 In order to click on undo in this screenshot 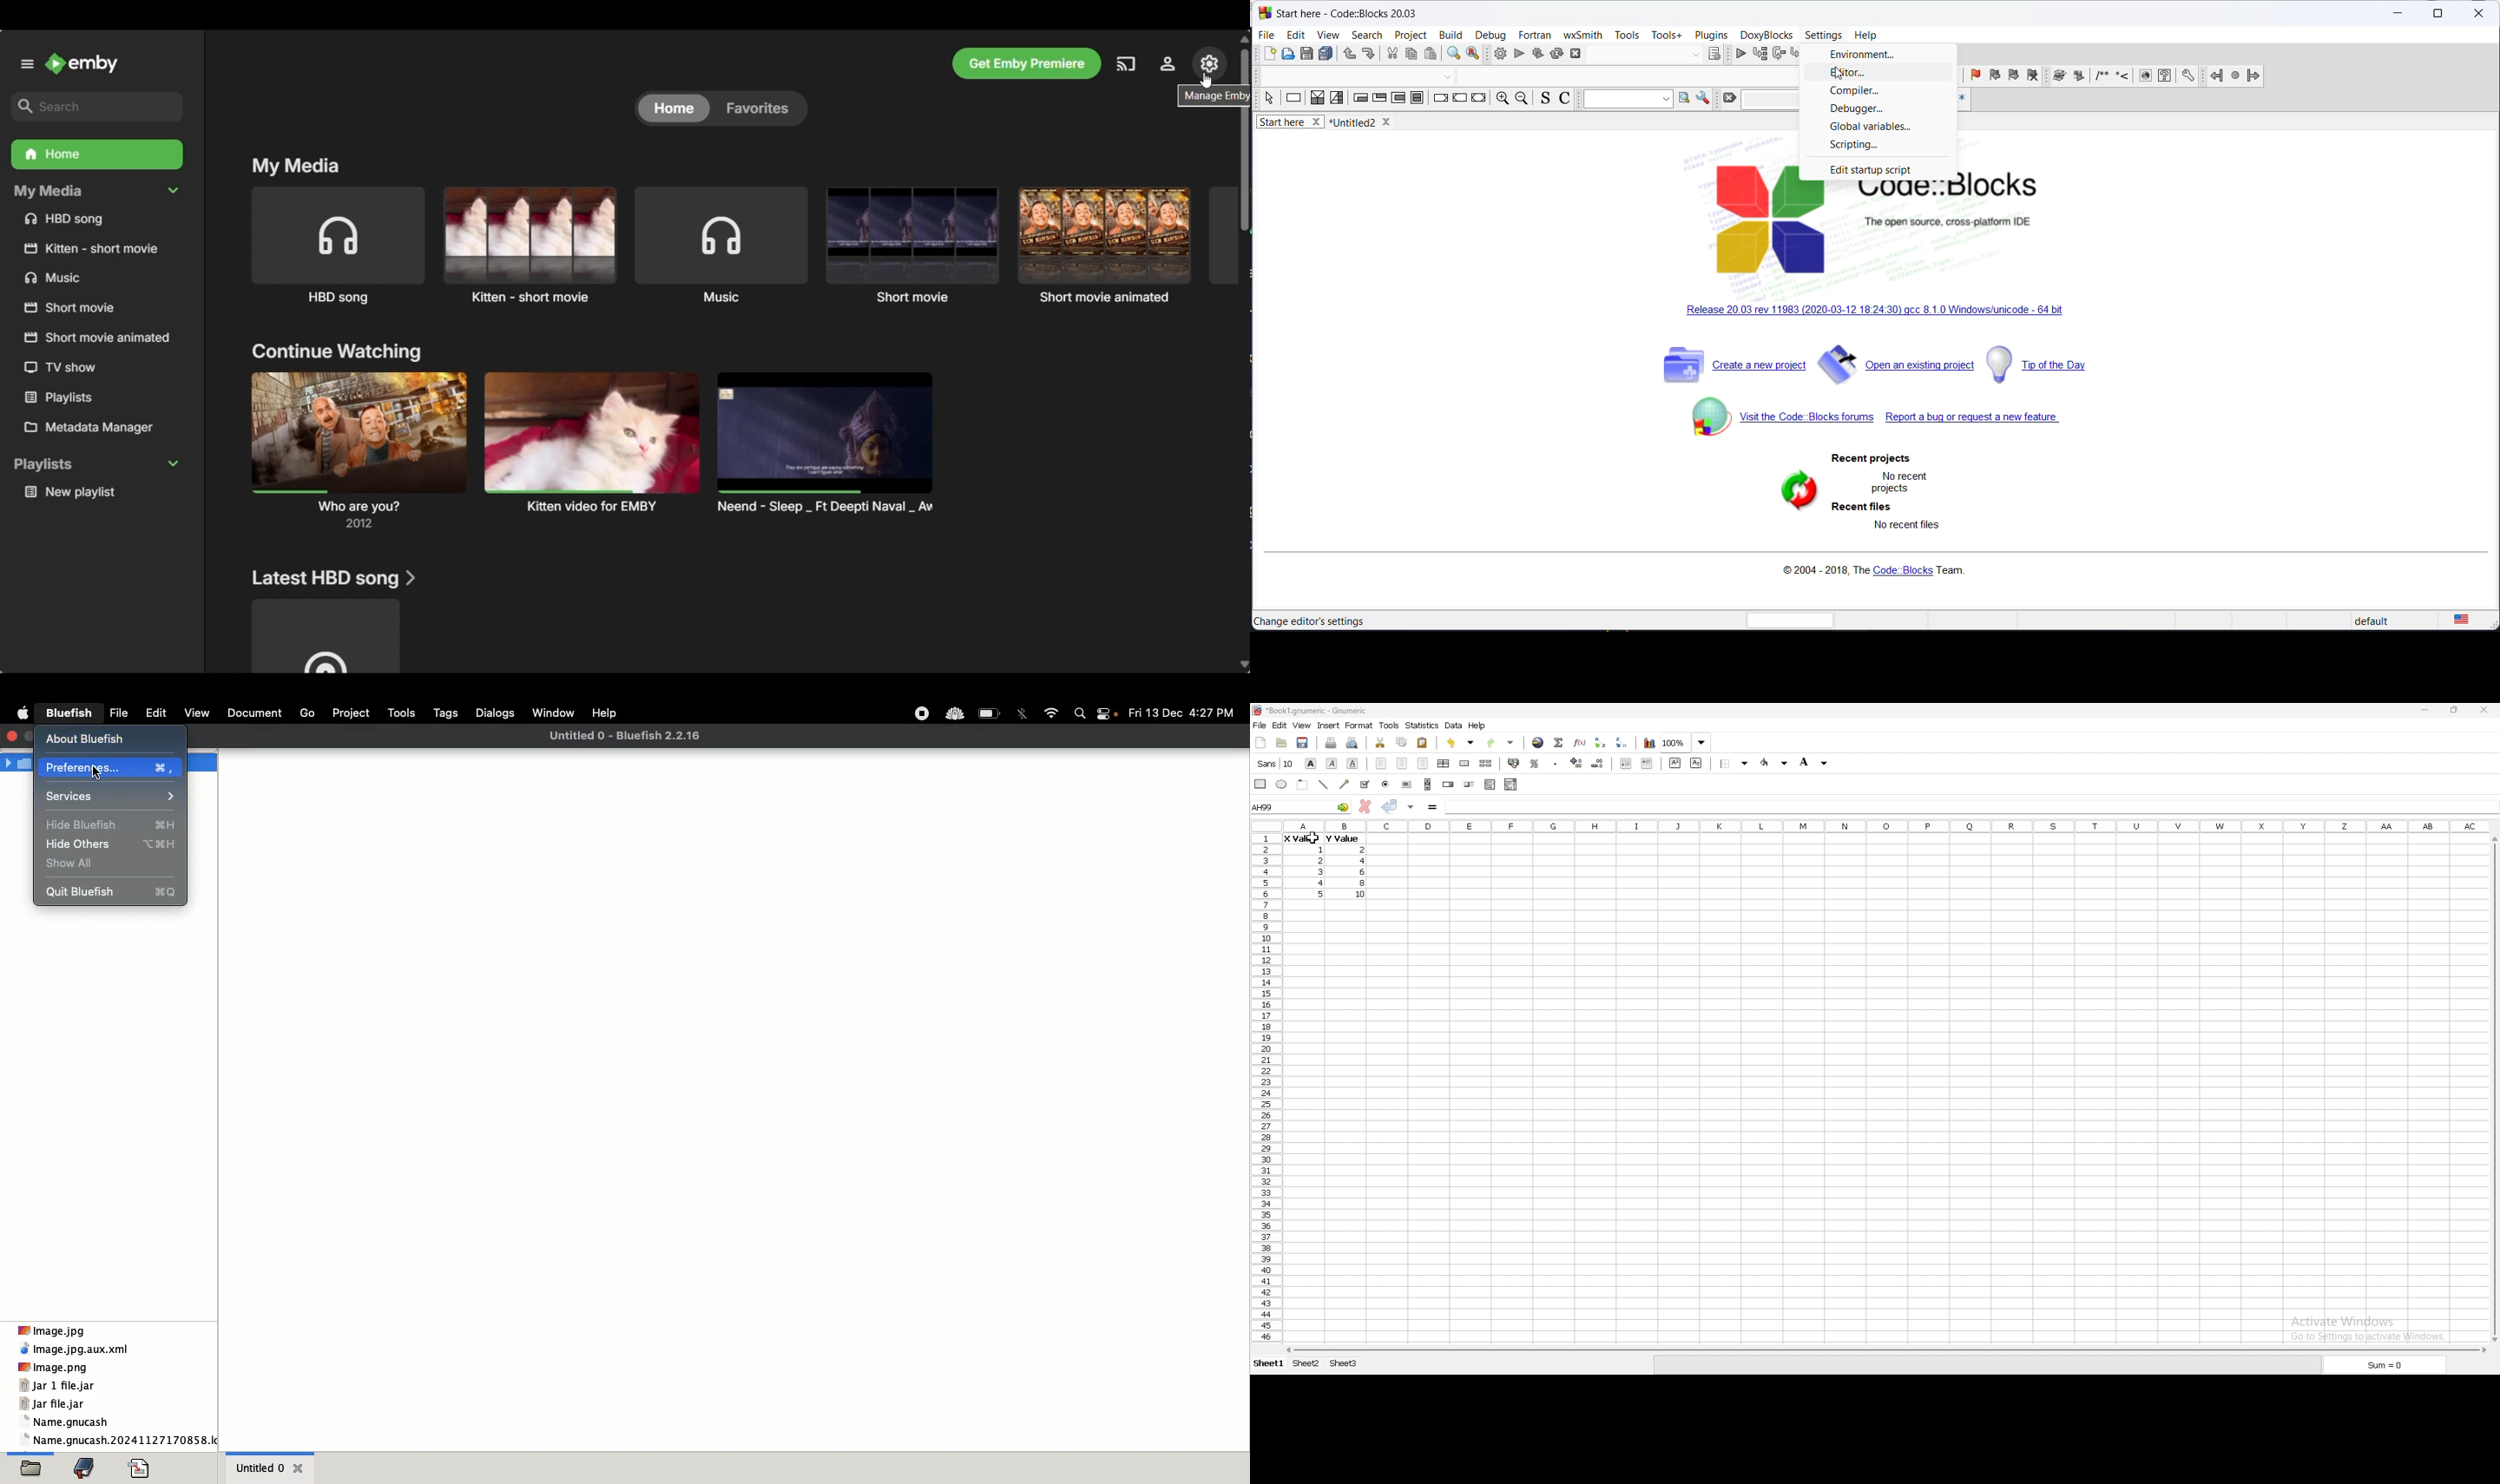, I will do `click(1346, 55)`.